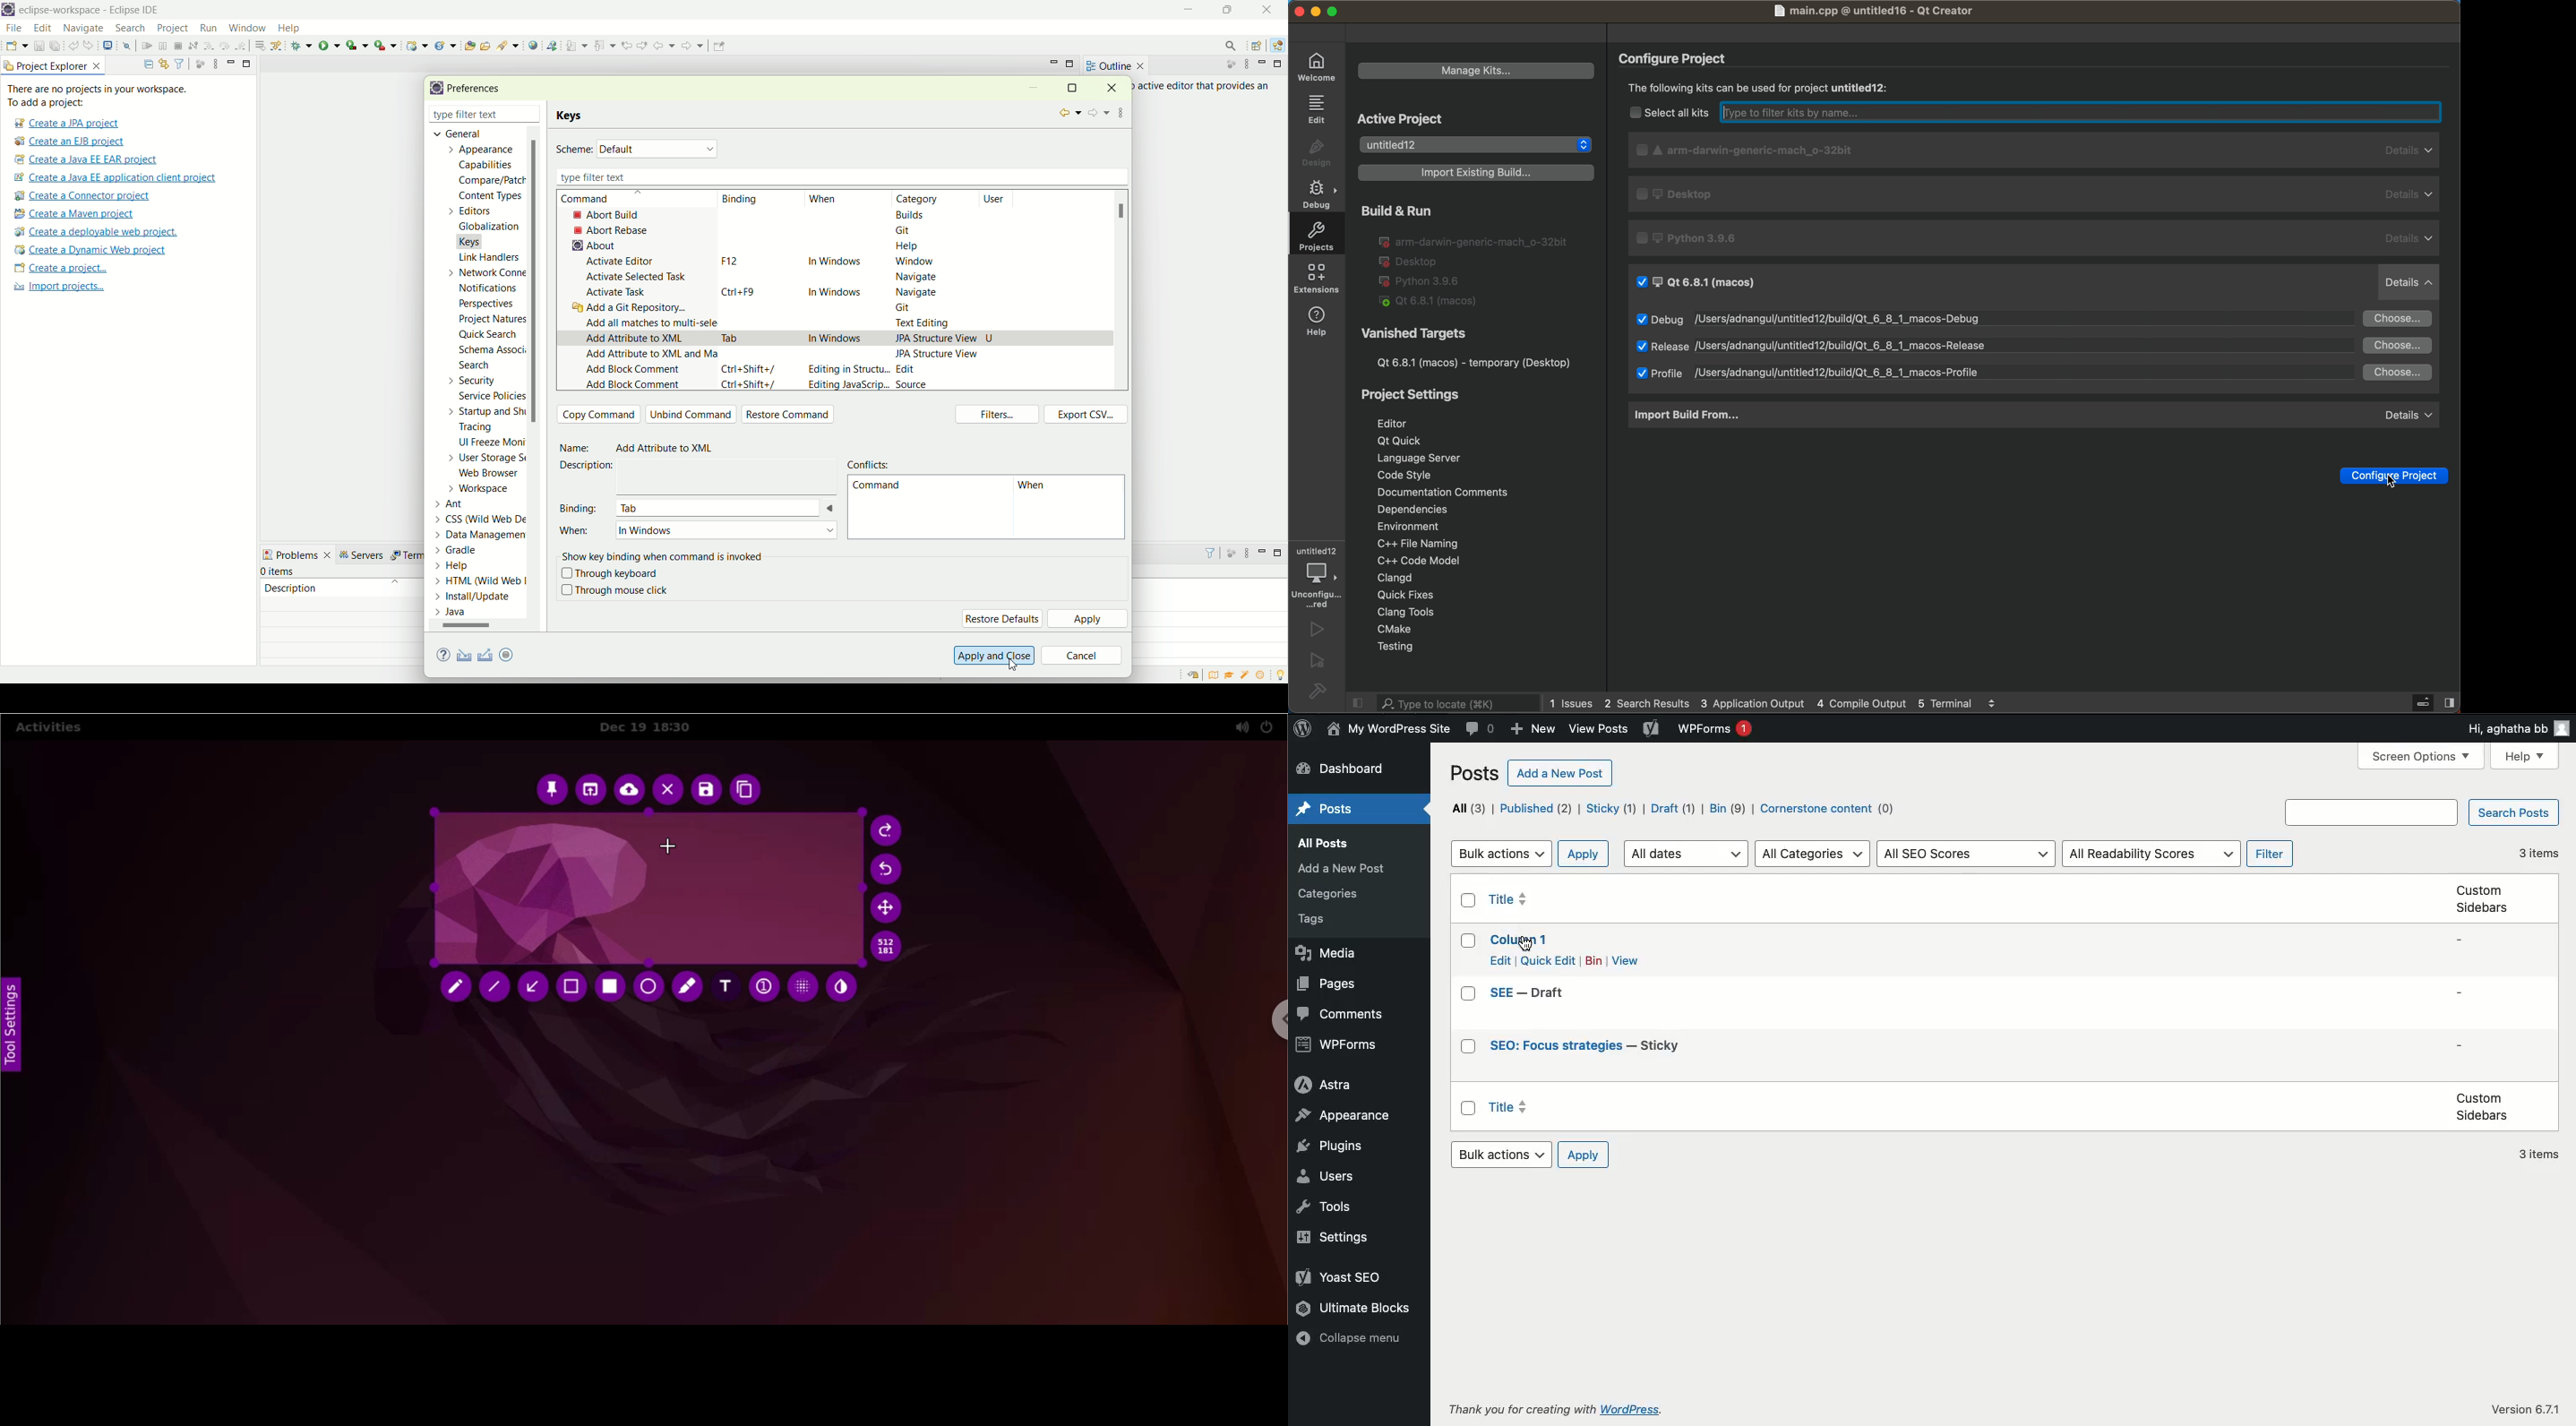 The width and height of the screenshot is (2576, 1428). Describe the element at coordinates (1319, 277) in the screenshot. I see `extensions` at that location.